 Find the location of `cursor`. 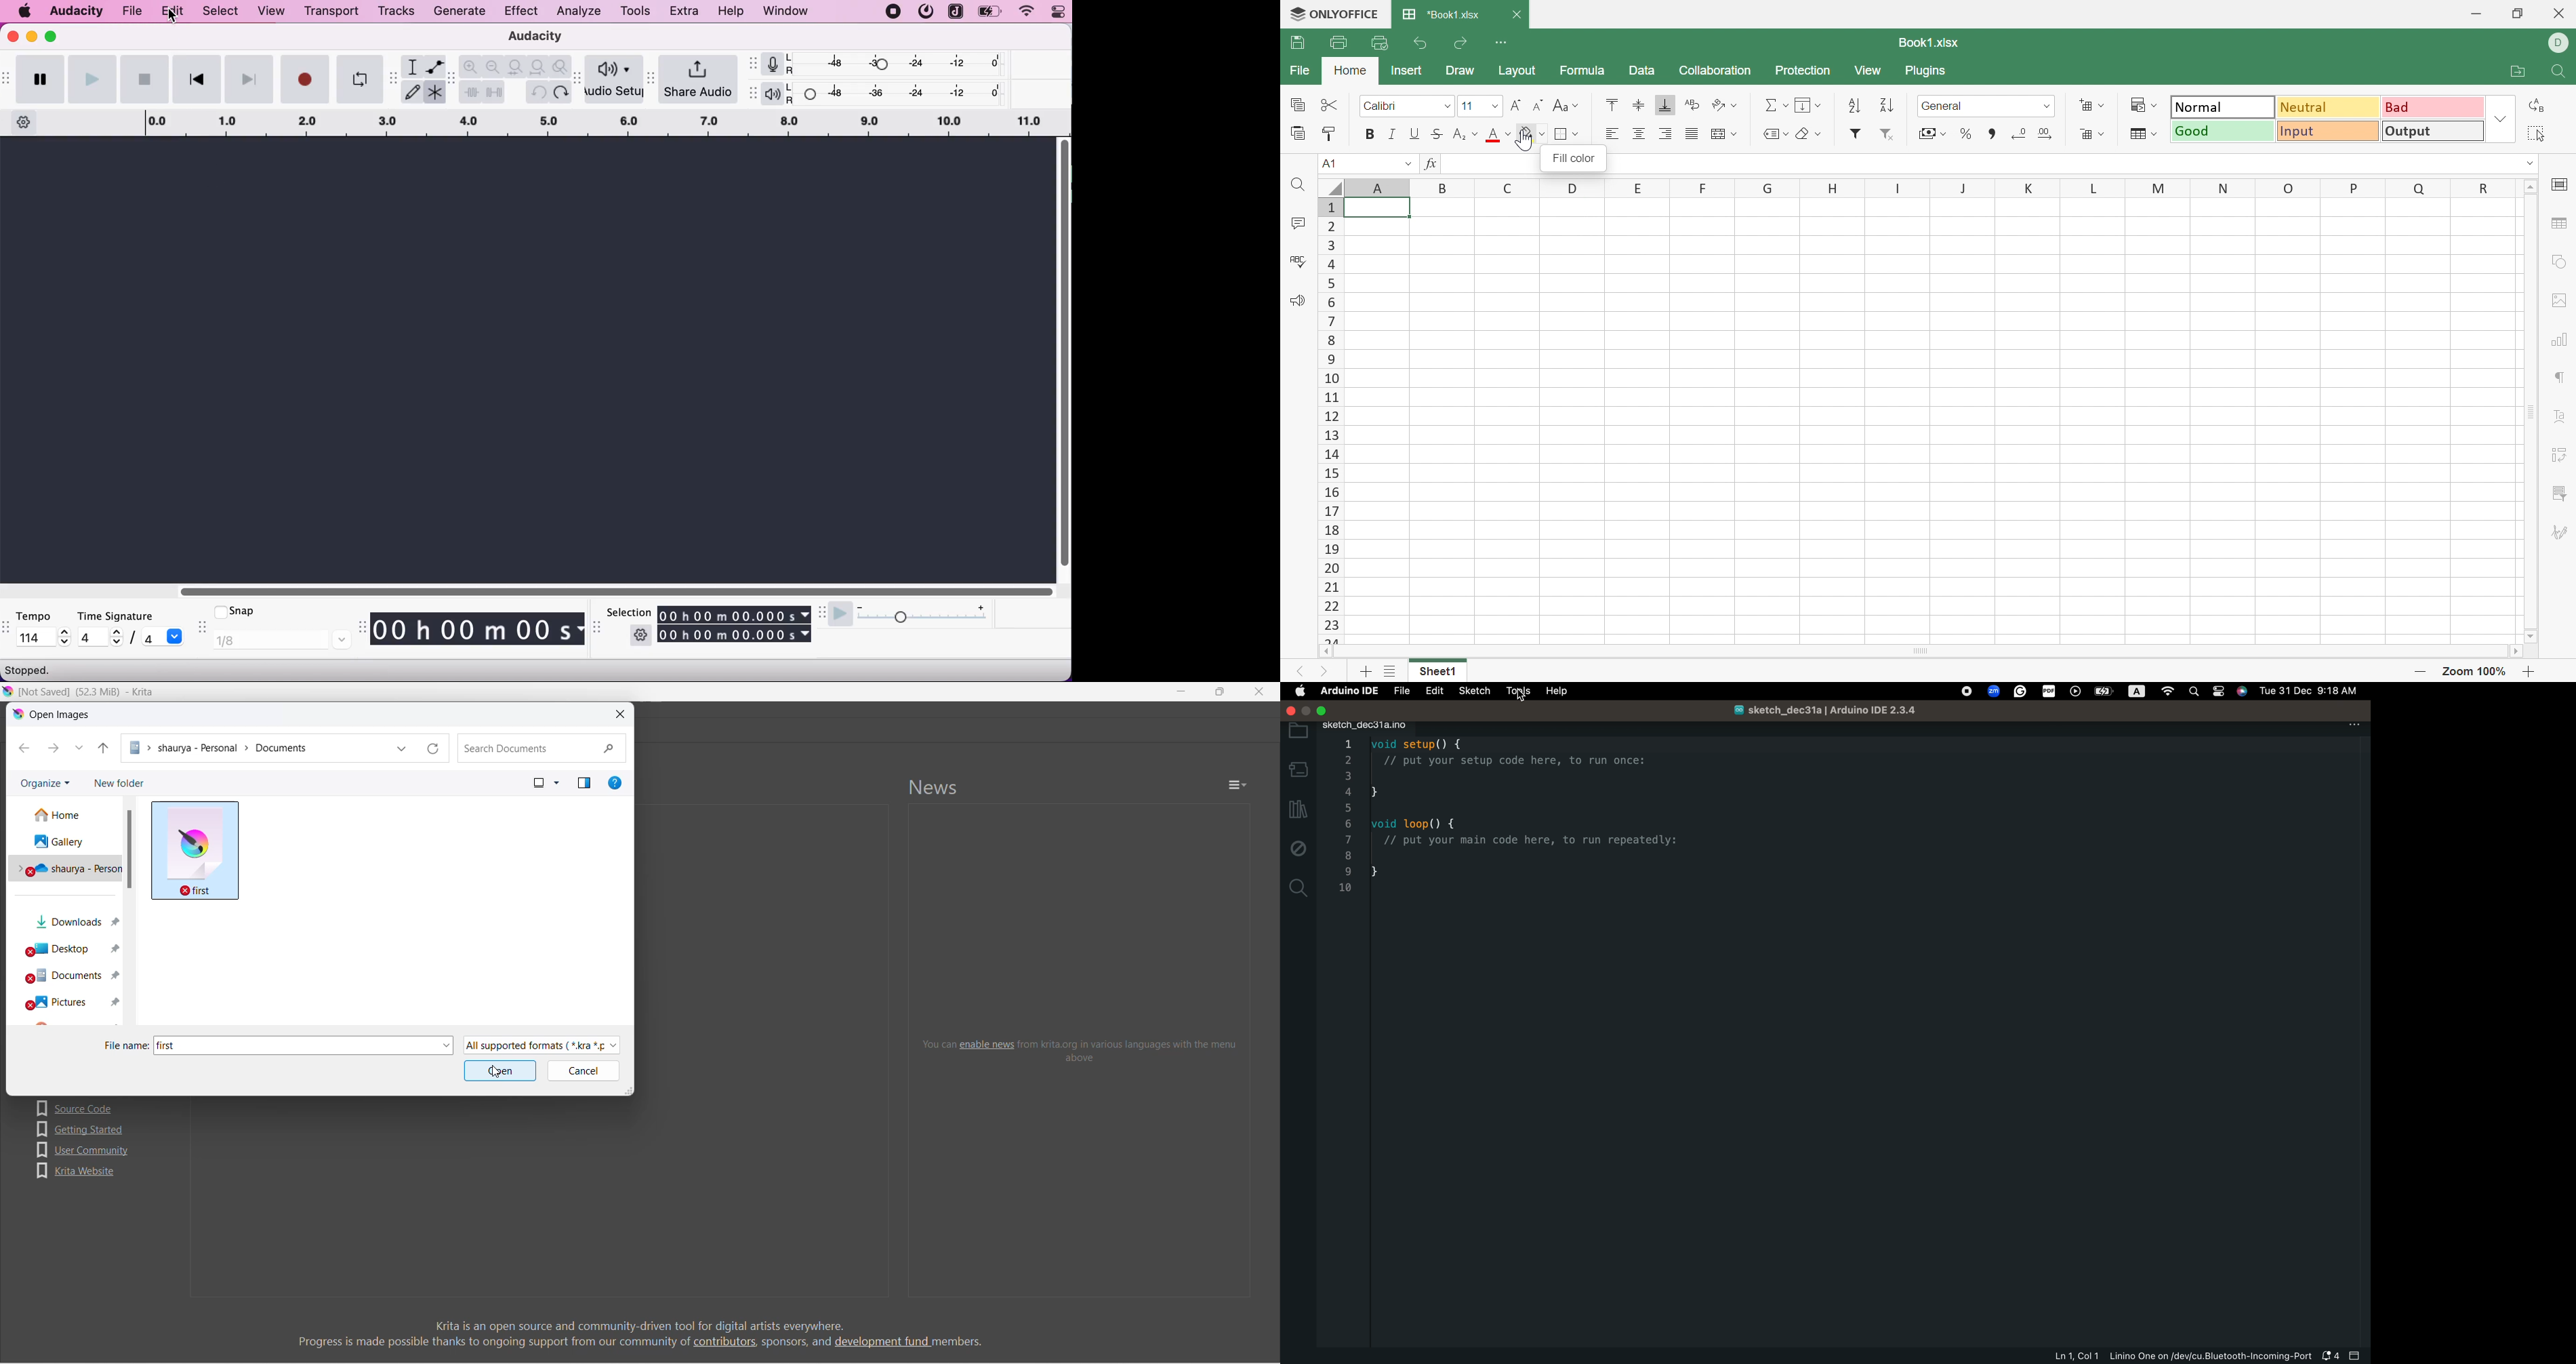

cursor is located at coordinates (173, 18).